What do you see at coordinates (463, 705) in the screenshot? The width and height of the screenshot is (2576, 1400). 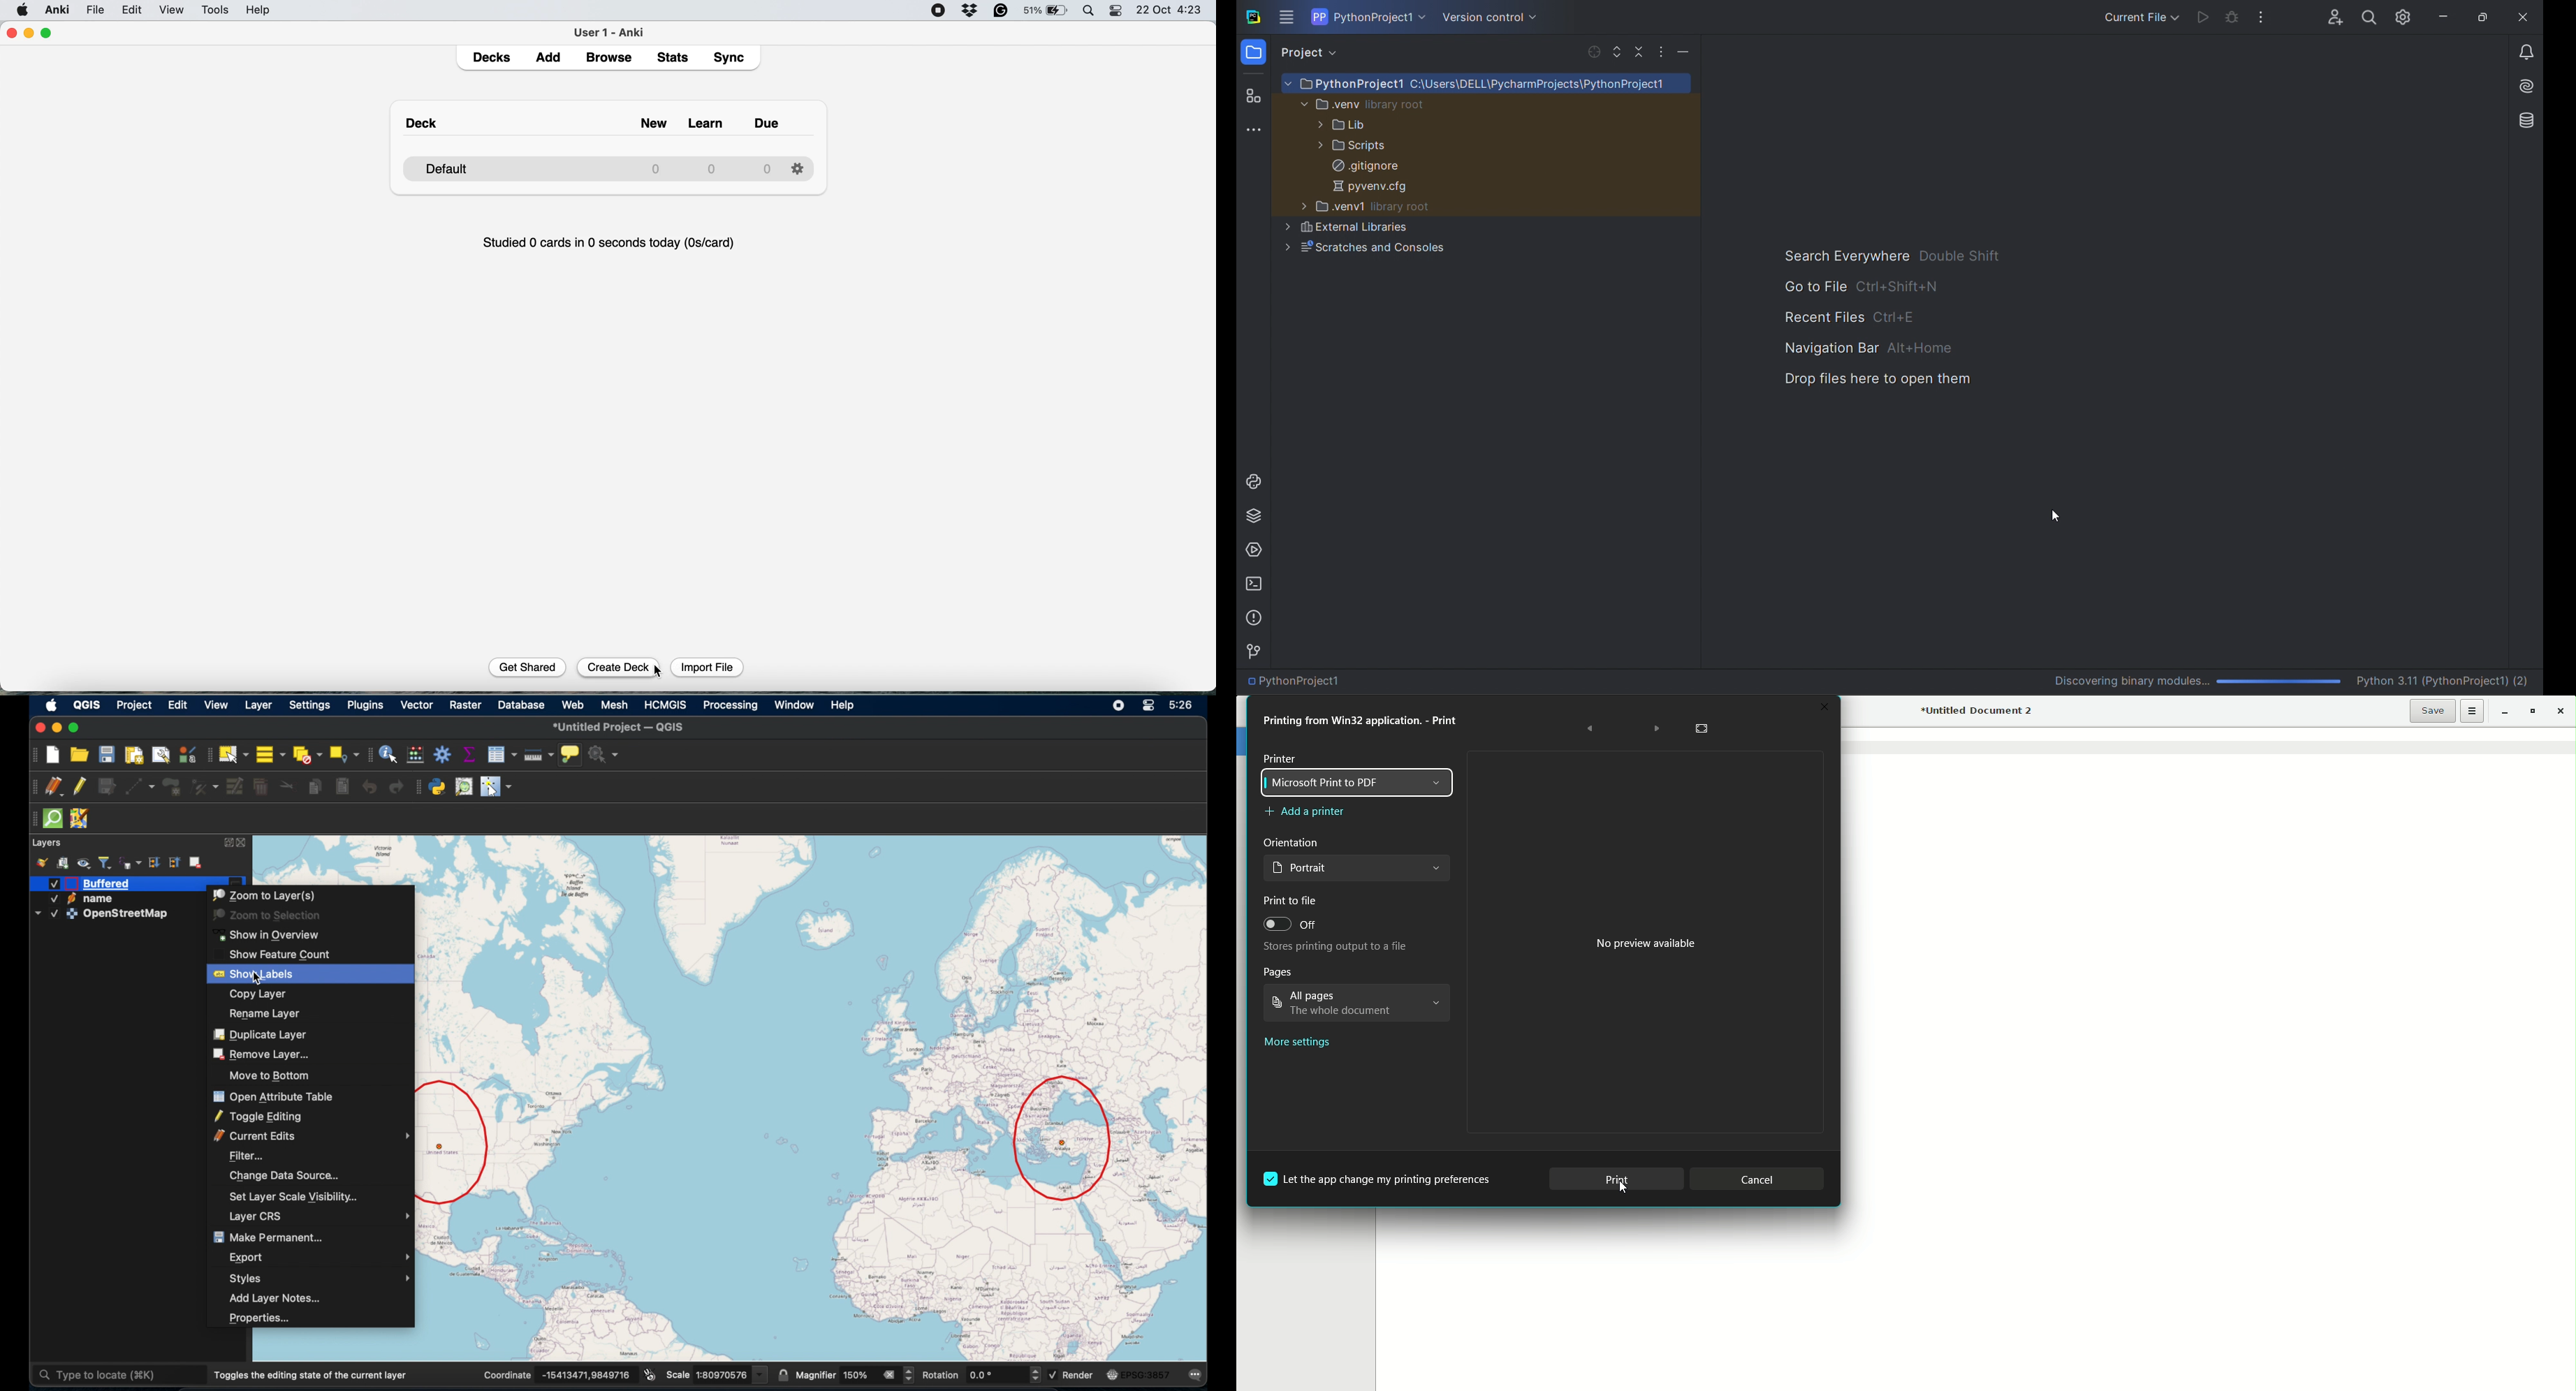 I see `raster` at bounding box center [463, 705].